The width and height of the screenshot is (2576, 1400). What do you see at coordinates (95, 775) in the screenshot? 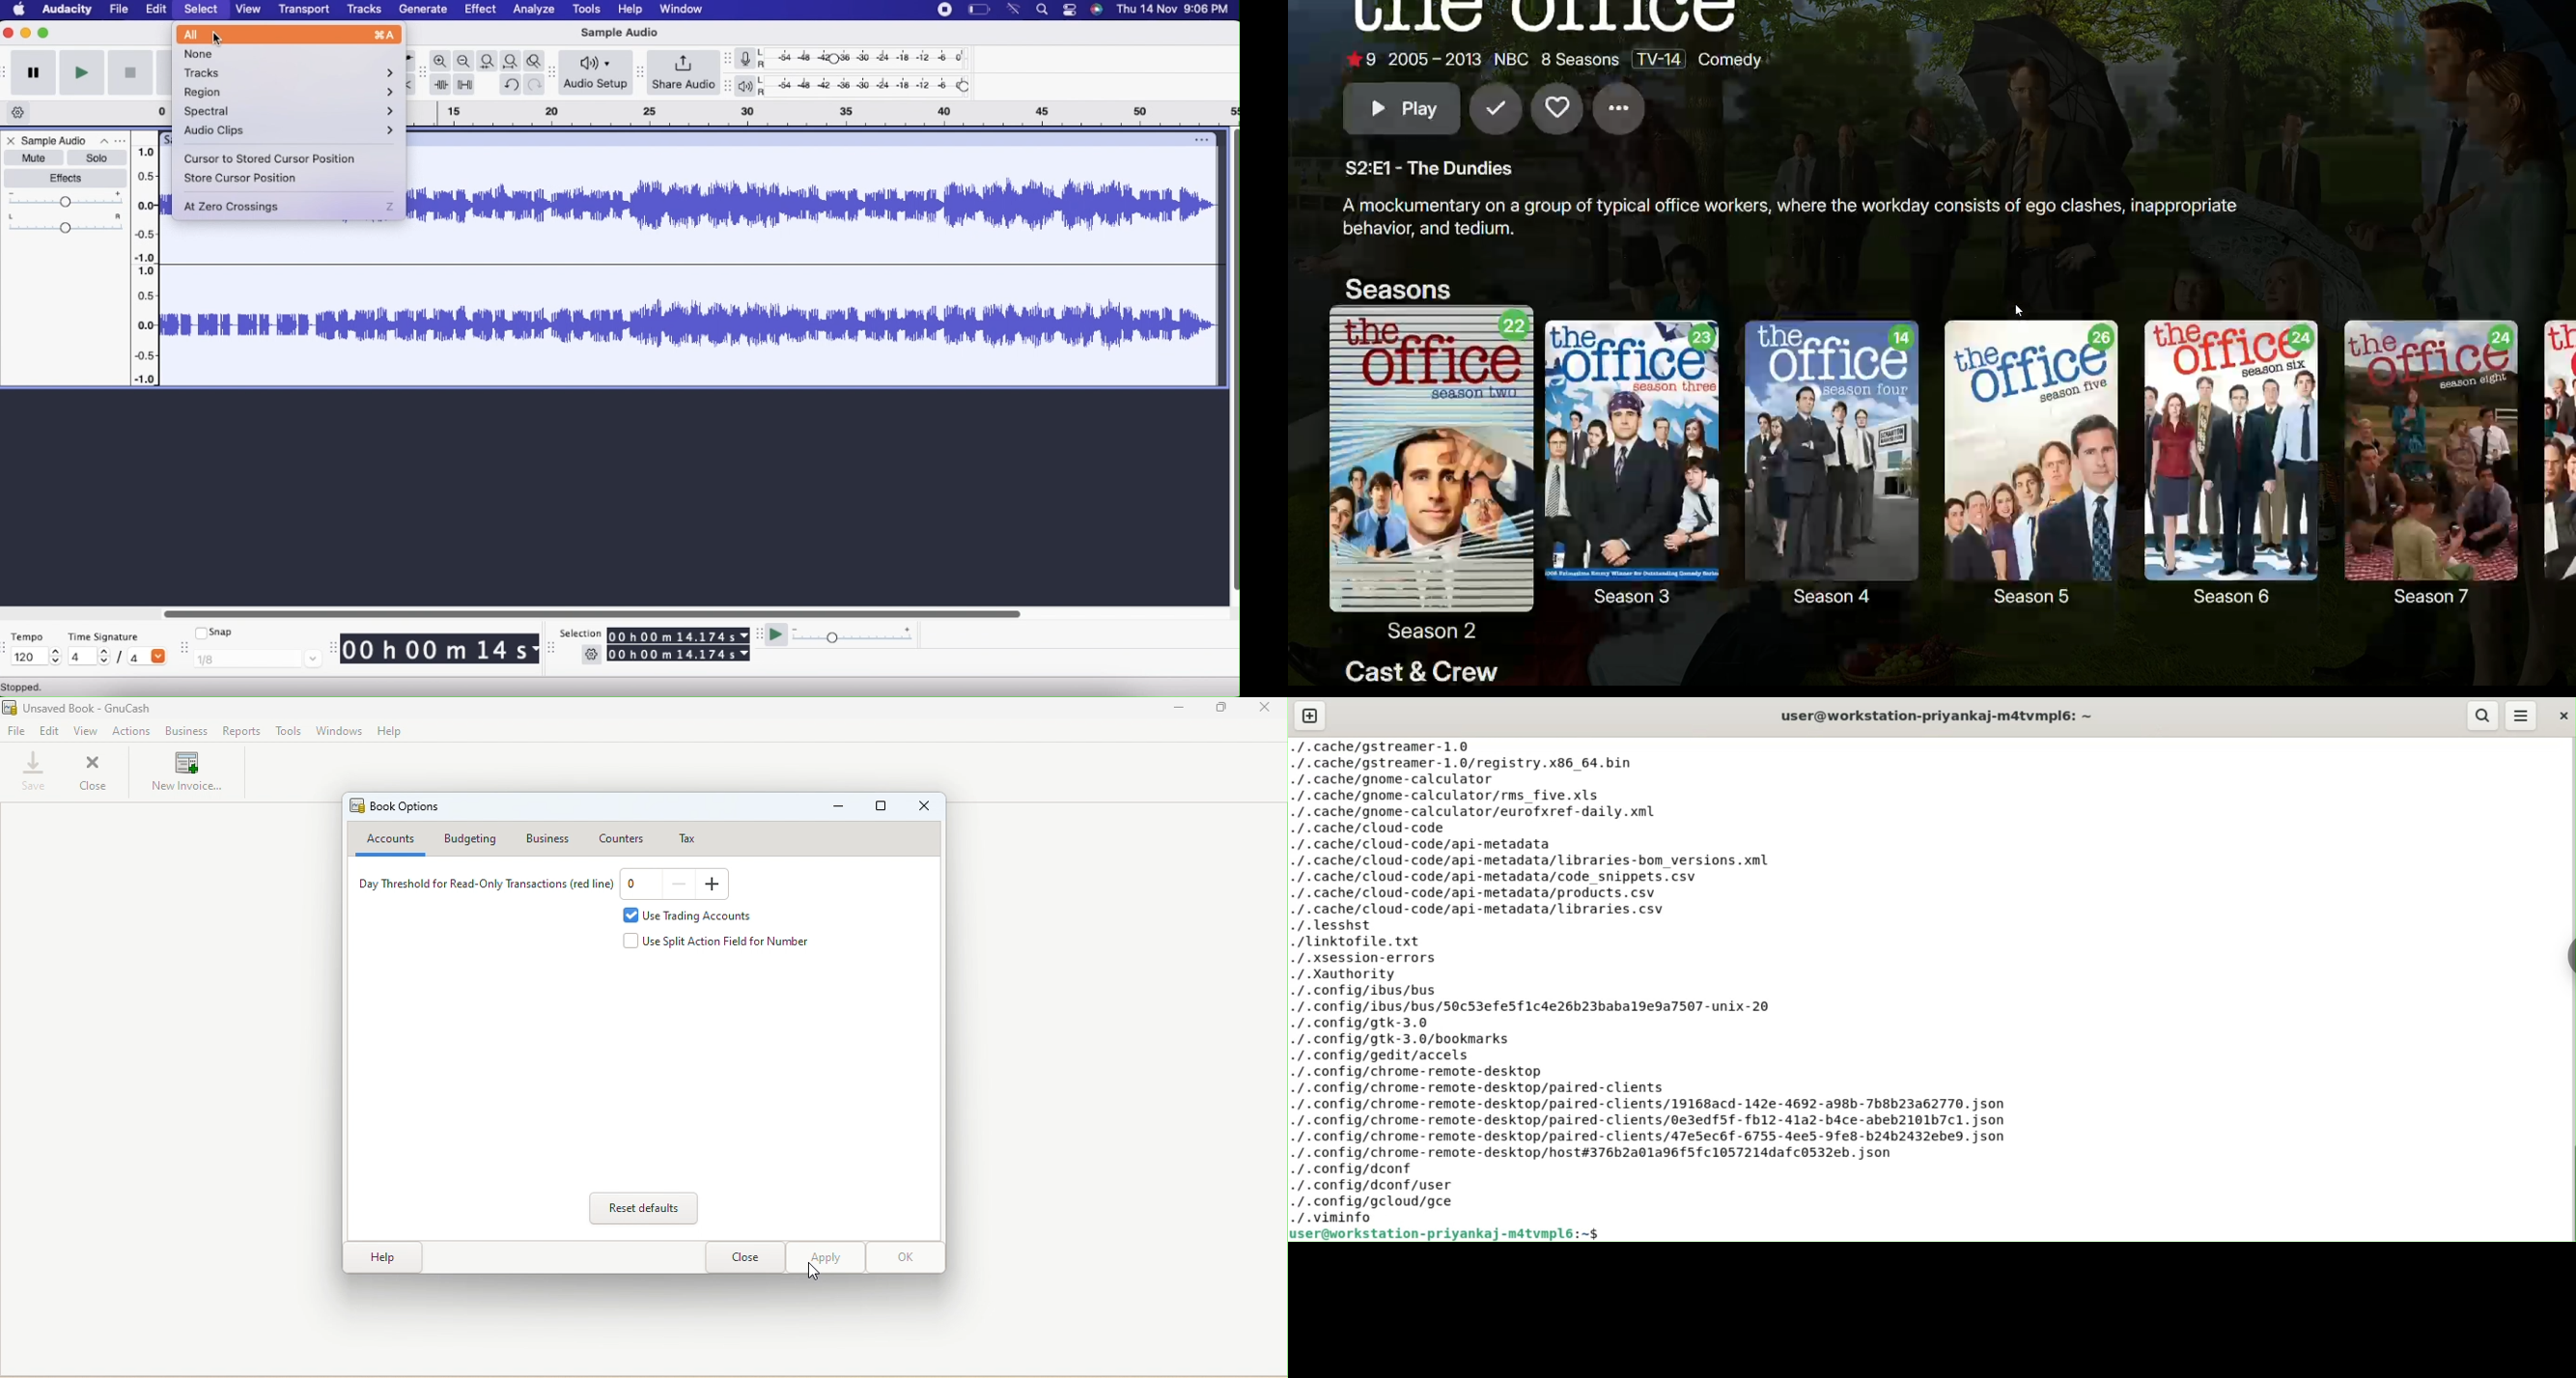
I see `Close` at bounding box center [95, 775].